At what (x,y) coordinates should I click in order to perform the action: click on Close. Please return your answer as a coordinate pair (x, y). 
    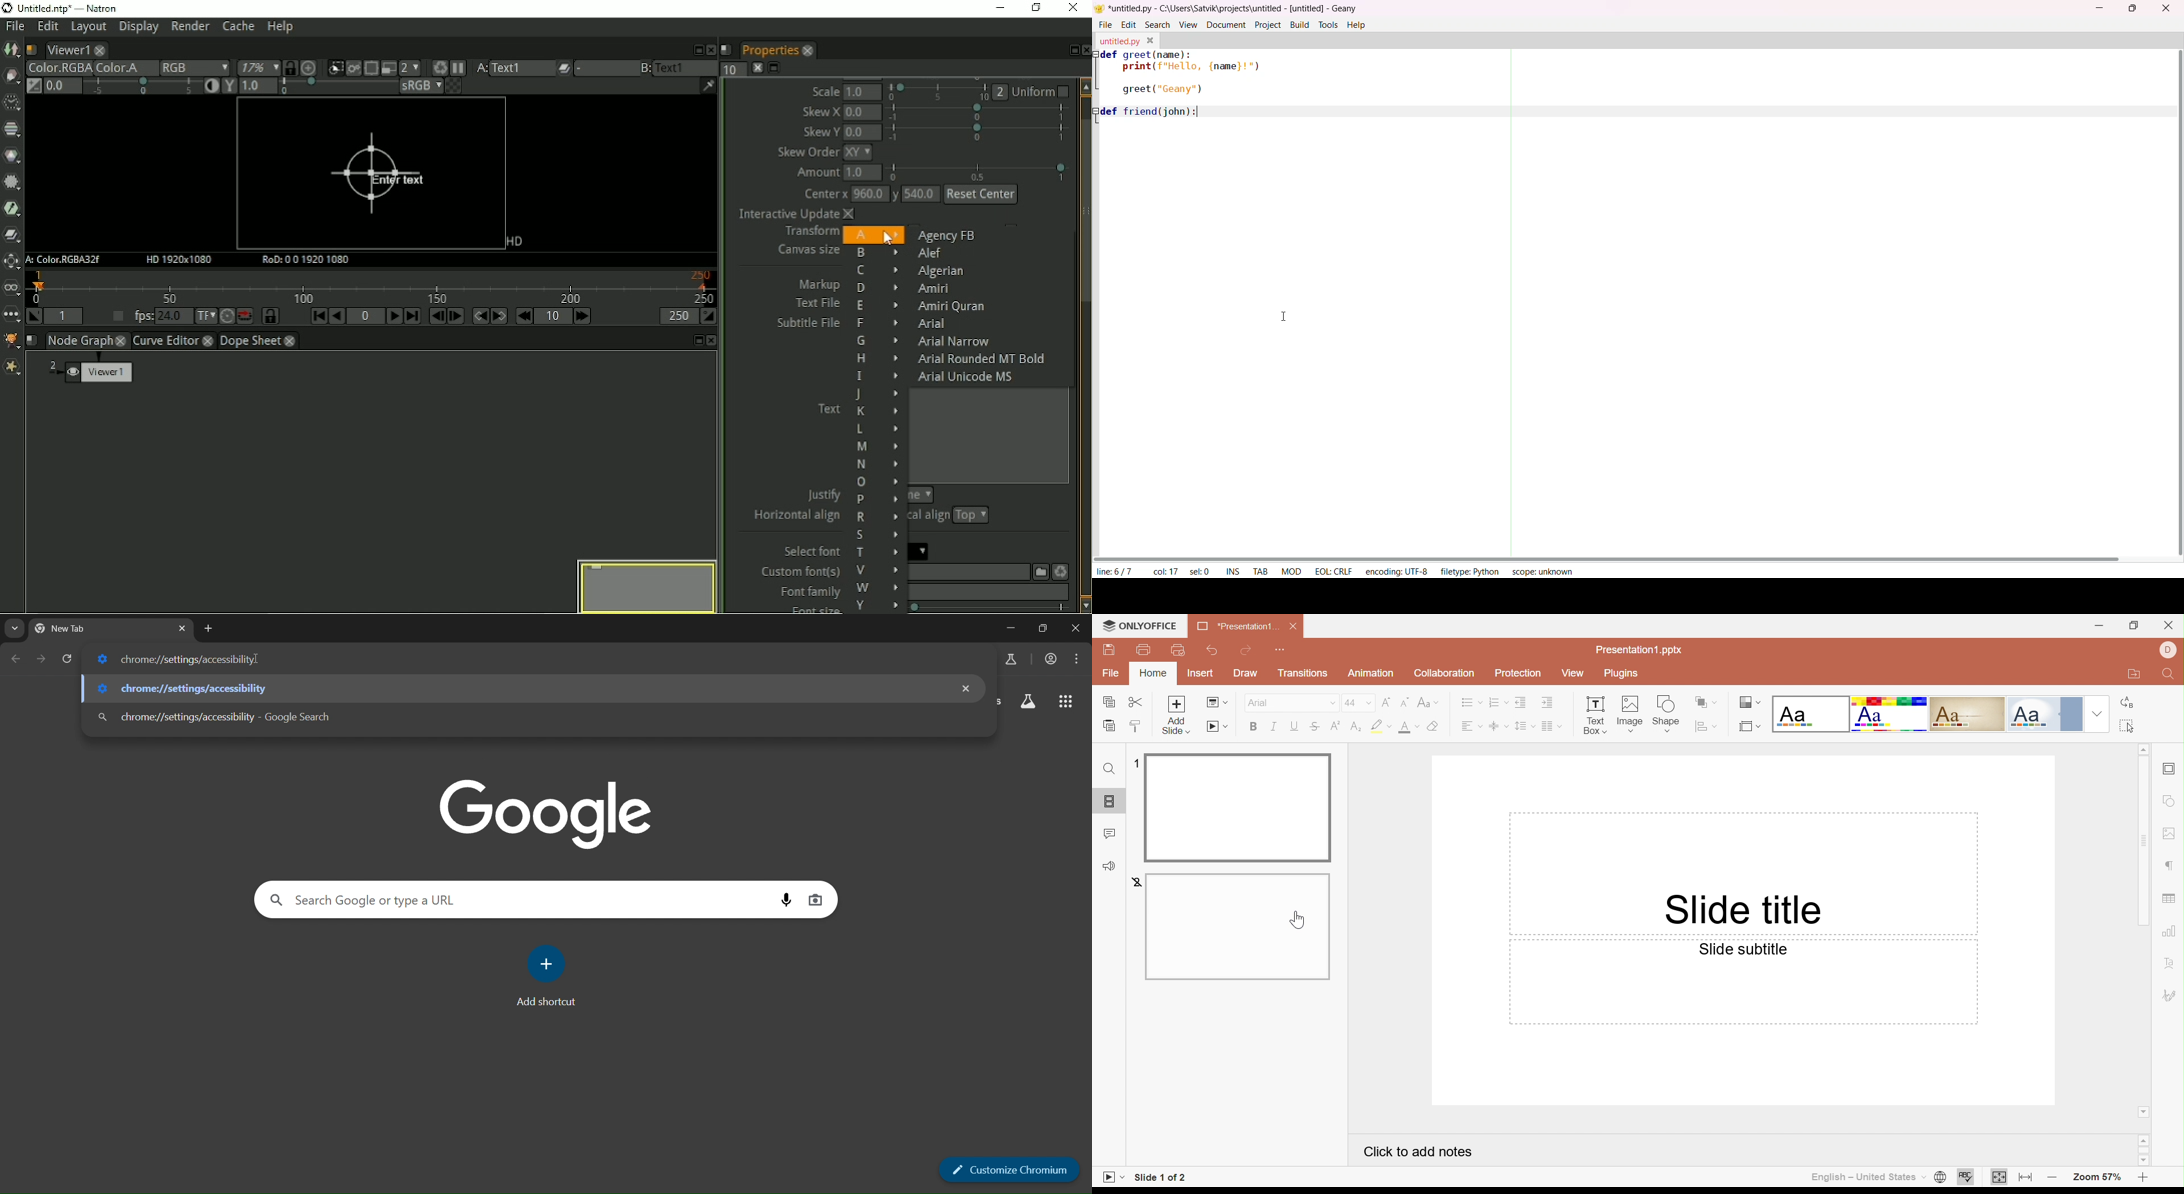
    Looking at the image, I should click on (2170, 624).